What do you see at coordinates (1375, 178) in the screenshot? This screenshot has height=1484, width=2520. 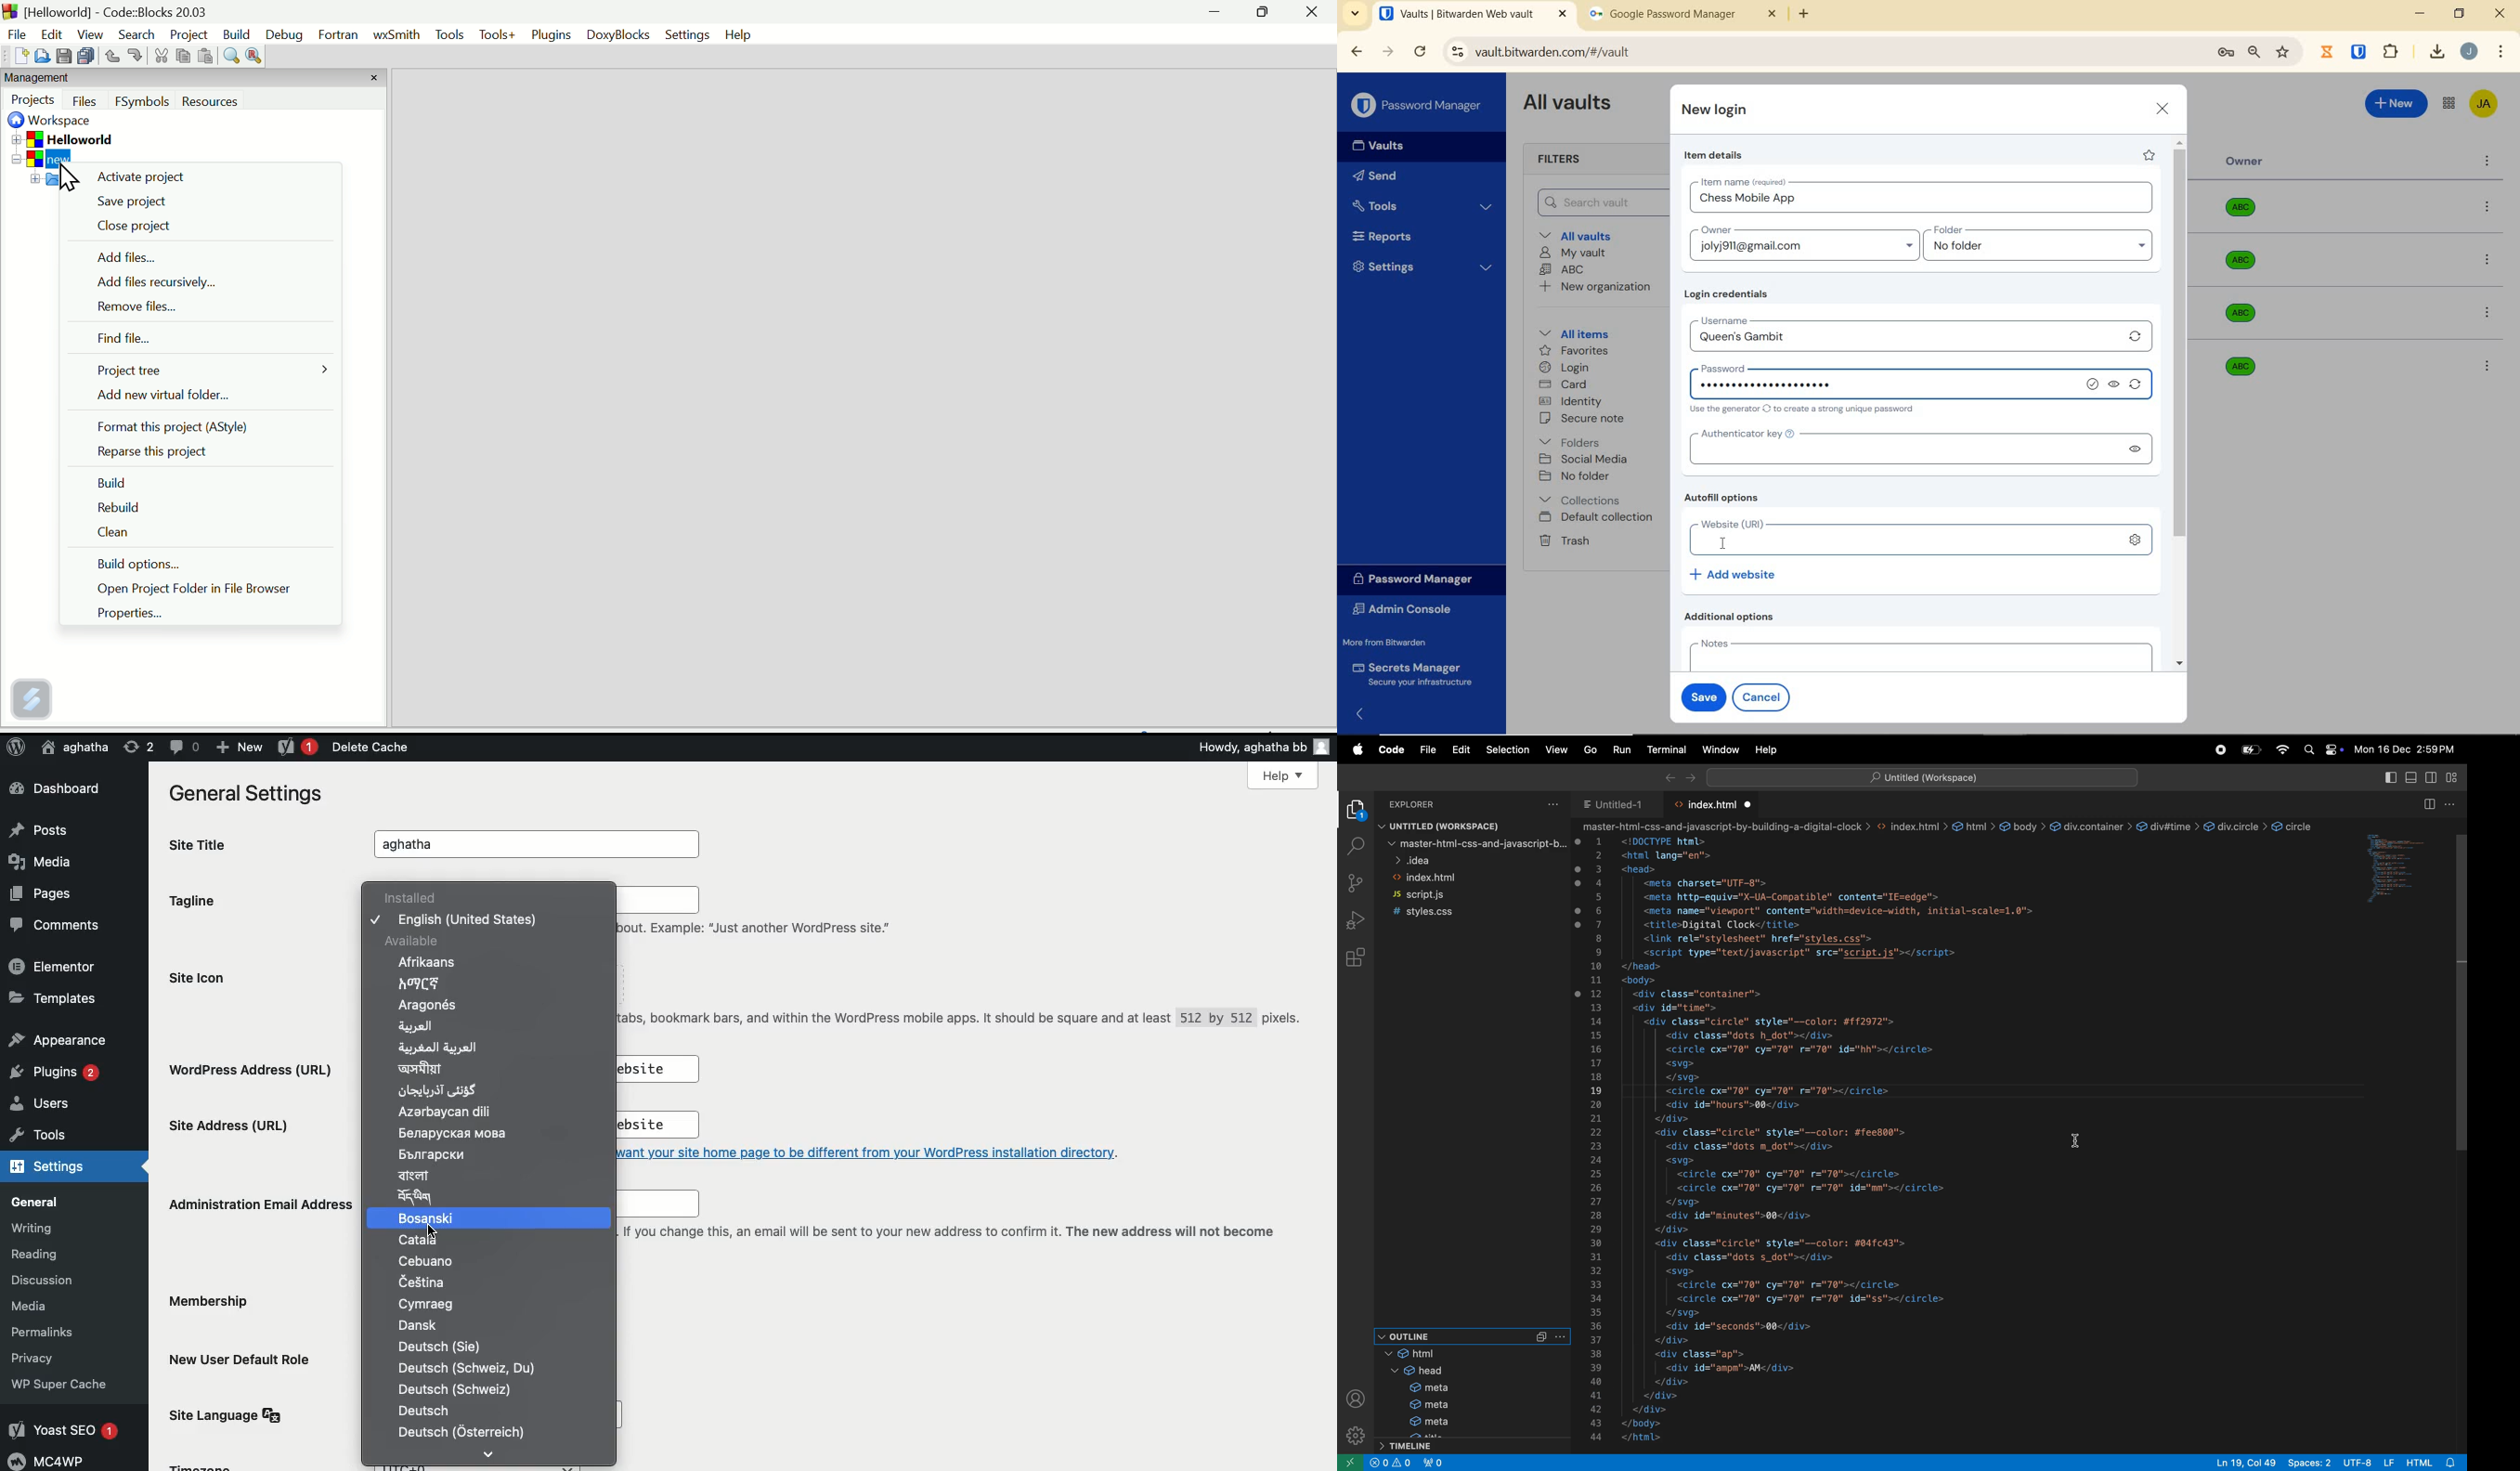 I see `Send` at bounding box center [1375, 178].